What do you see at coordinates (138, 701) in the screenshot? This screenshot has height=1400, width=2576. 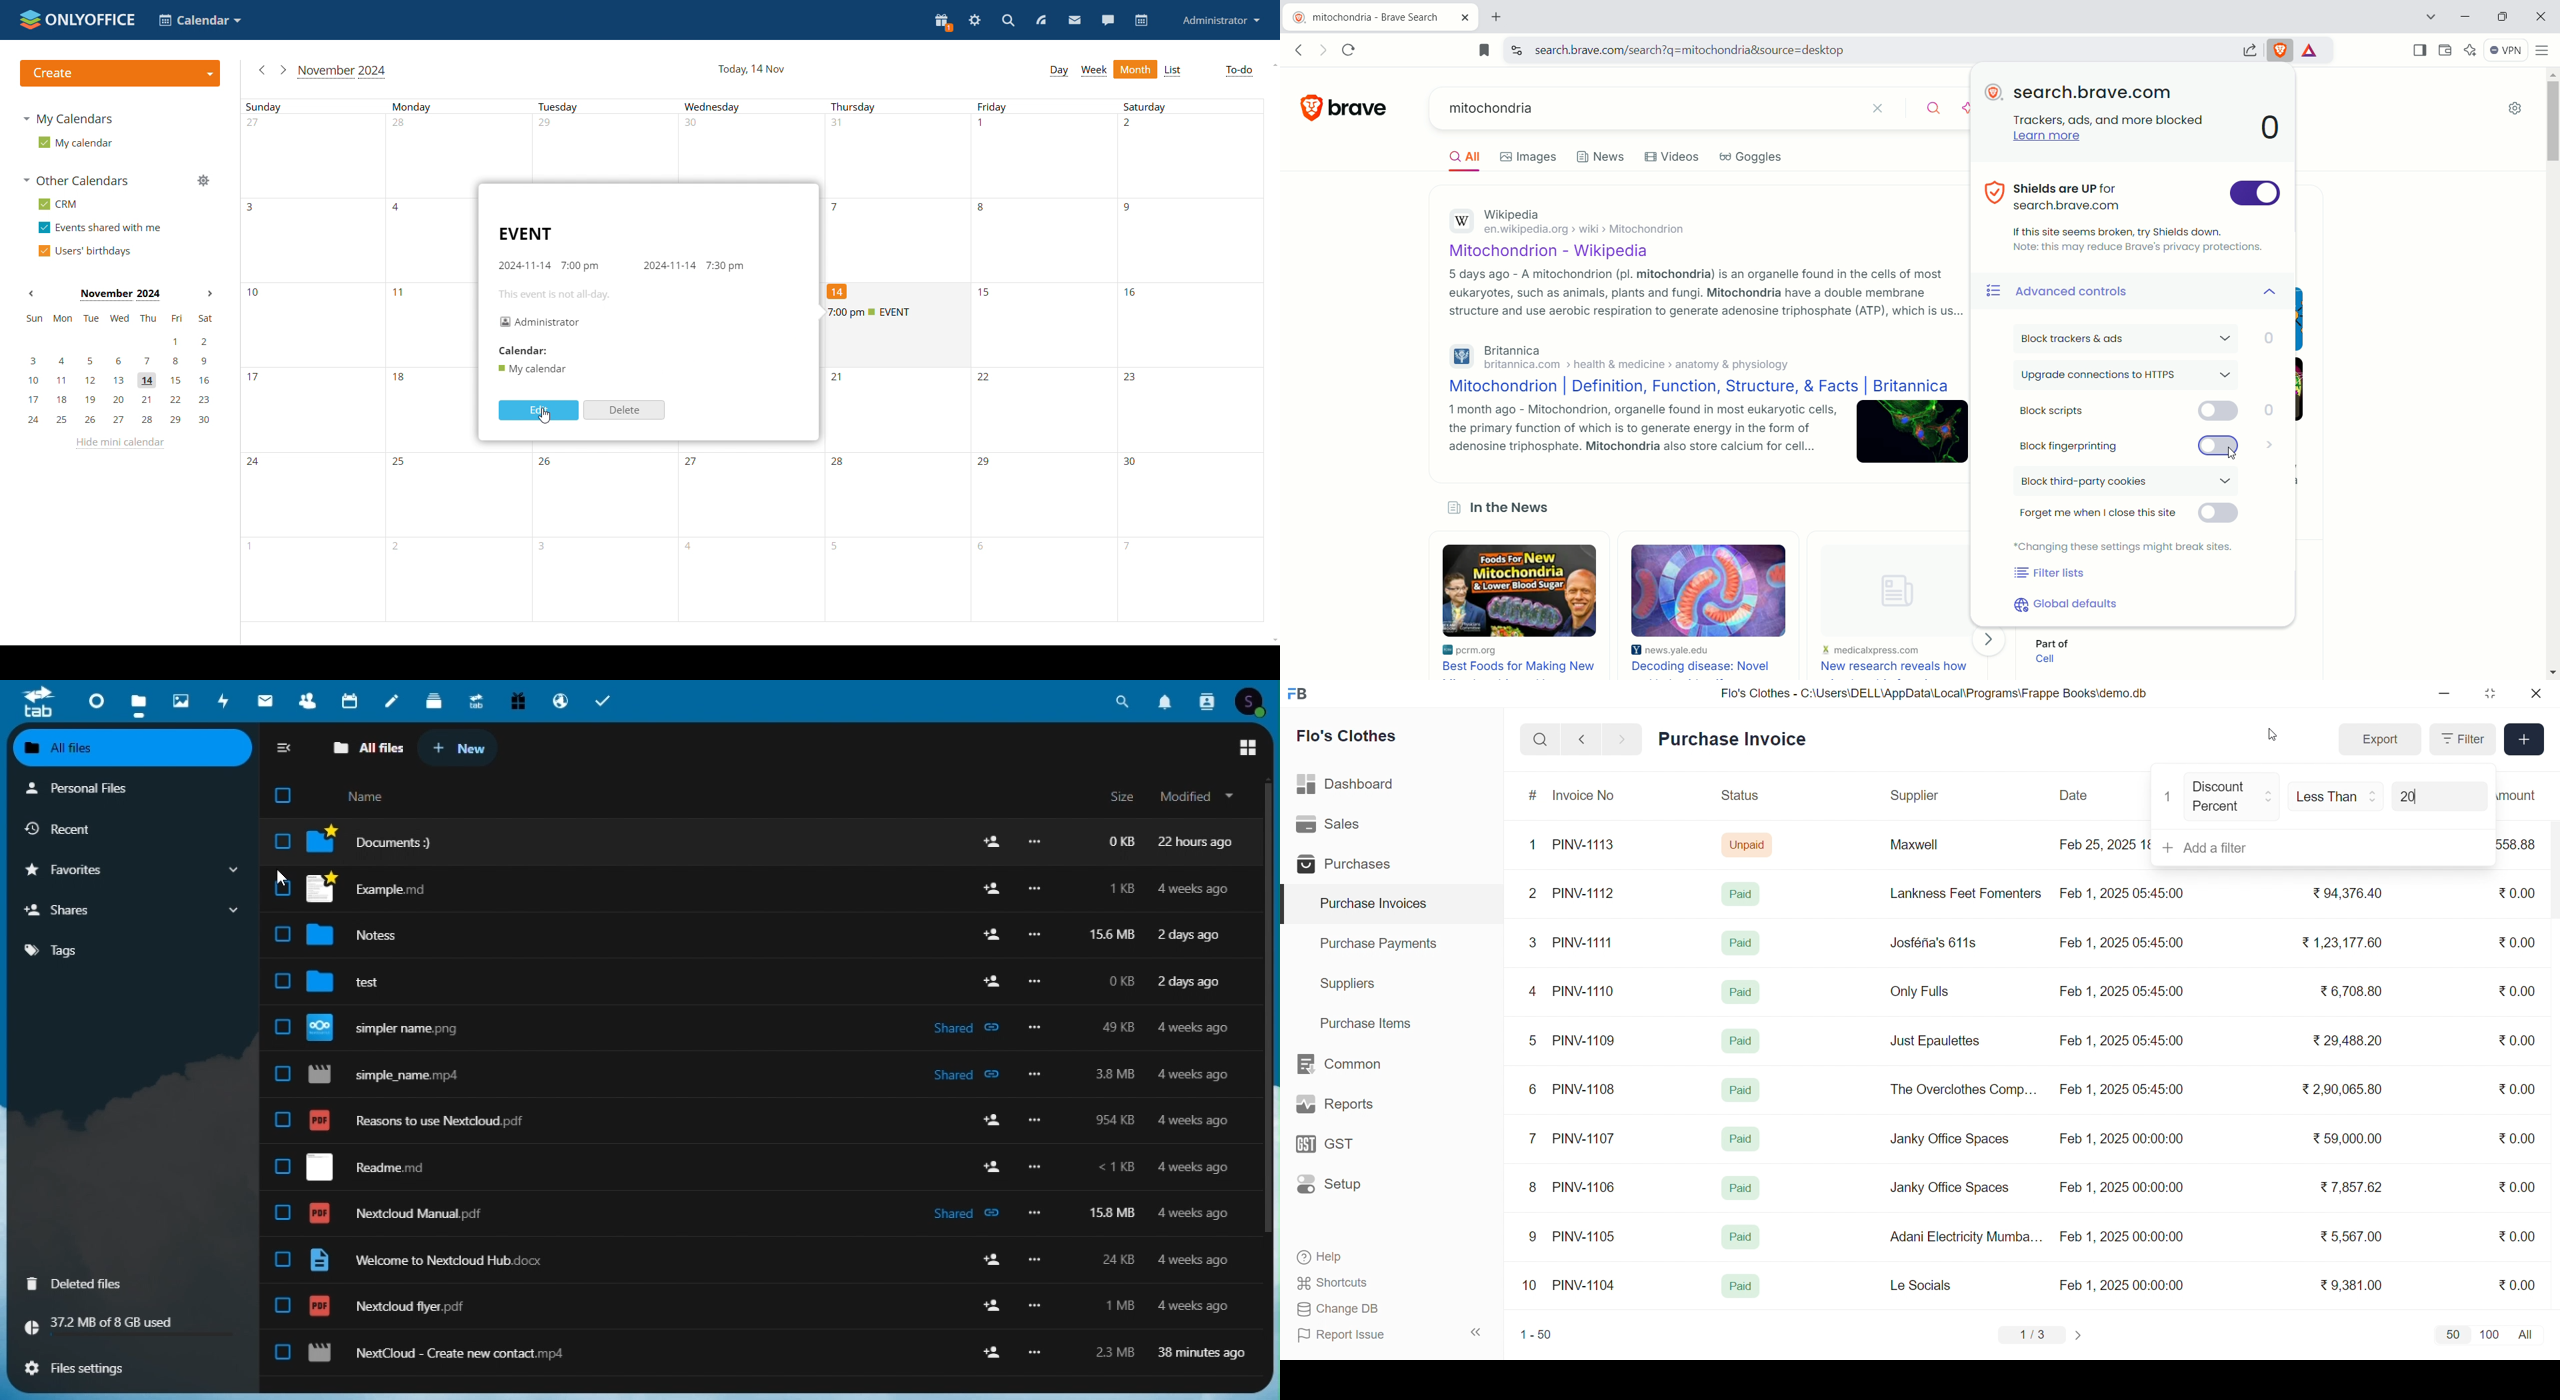 I see `files` at bounding box center [138, 701].